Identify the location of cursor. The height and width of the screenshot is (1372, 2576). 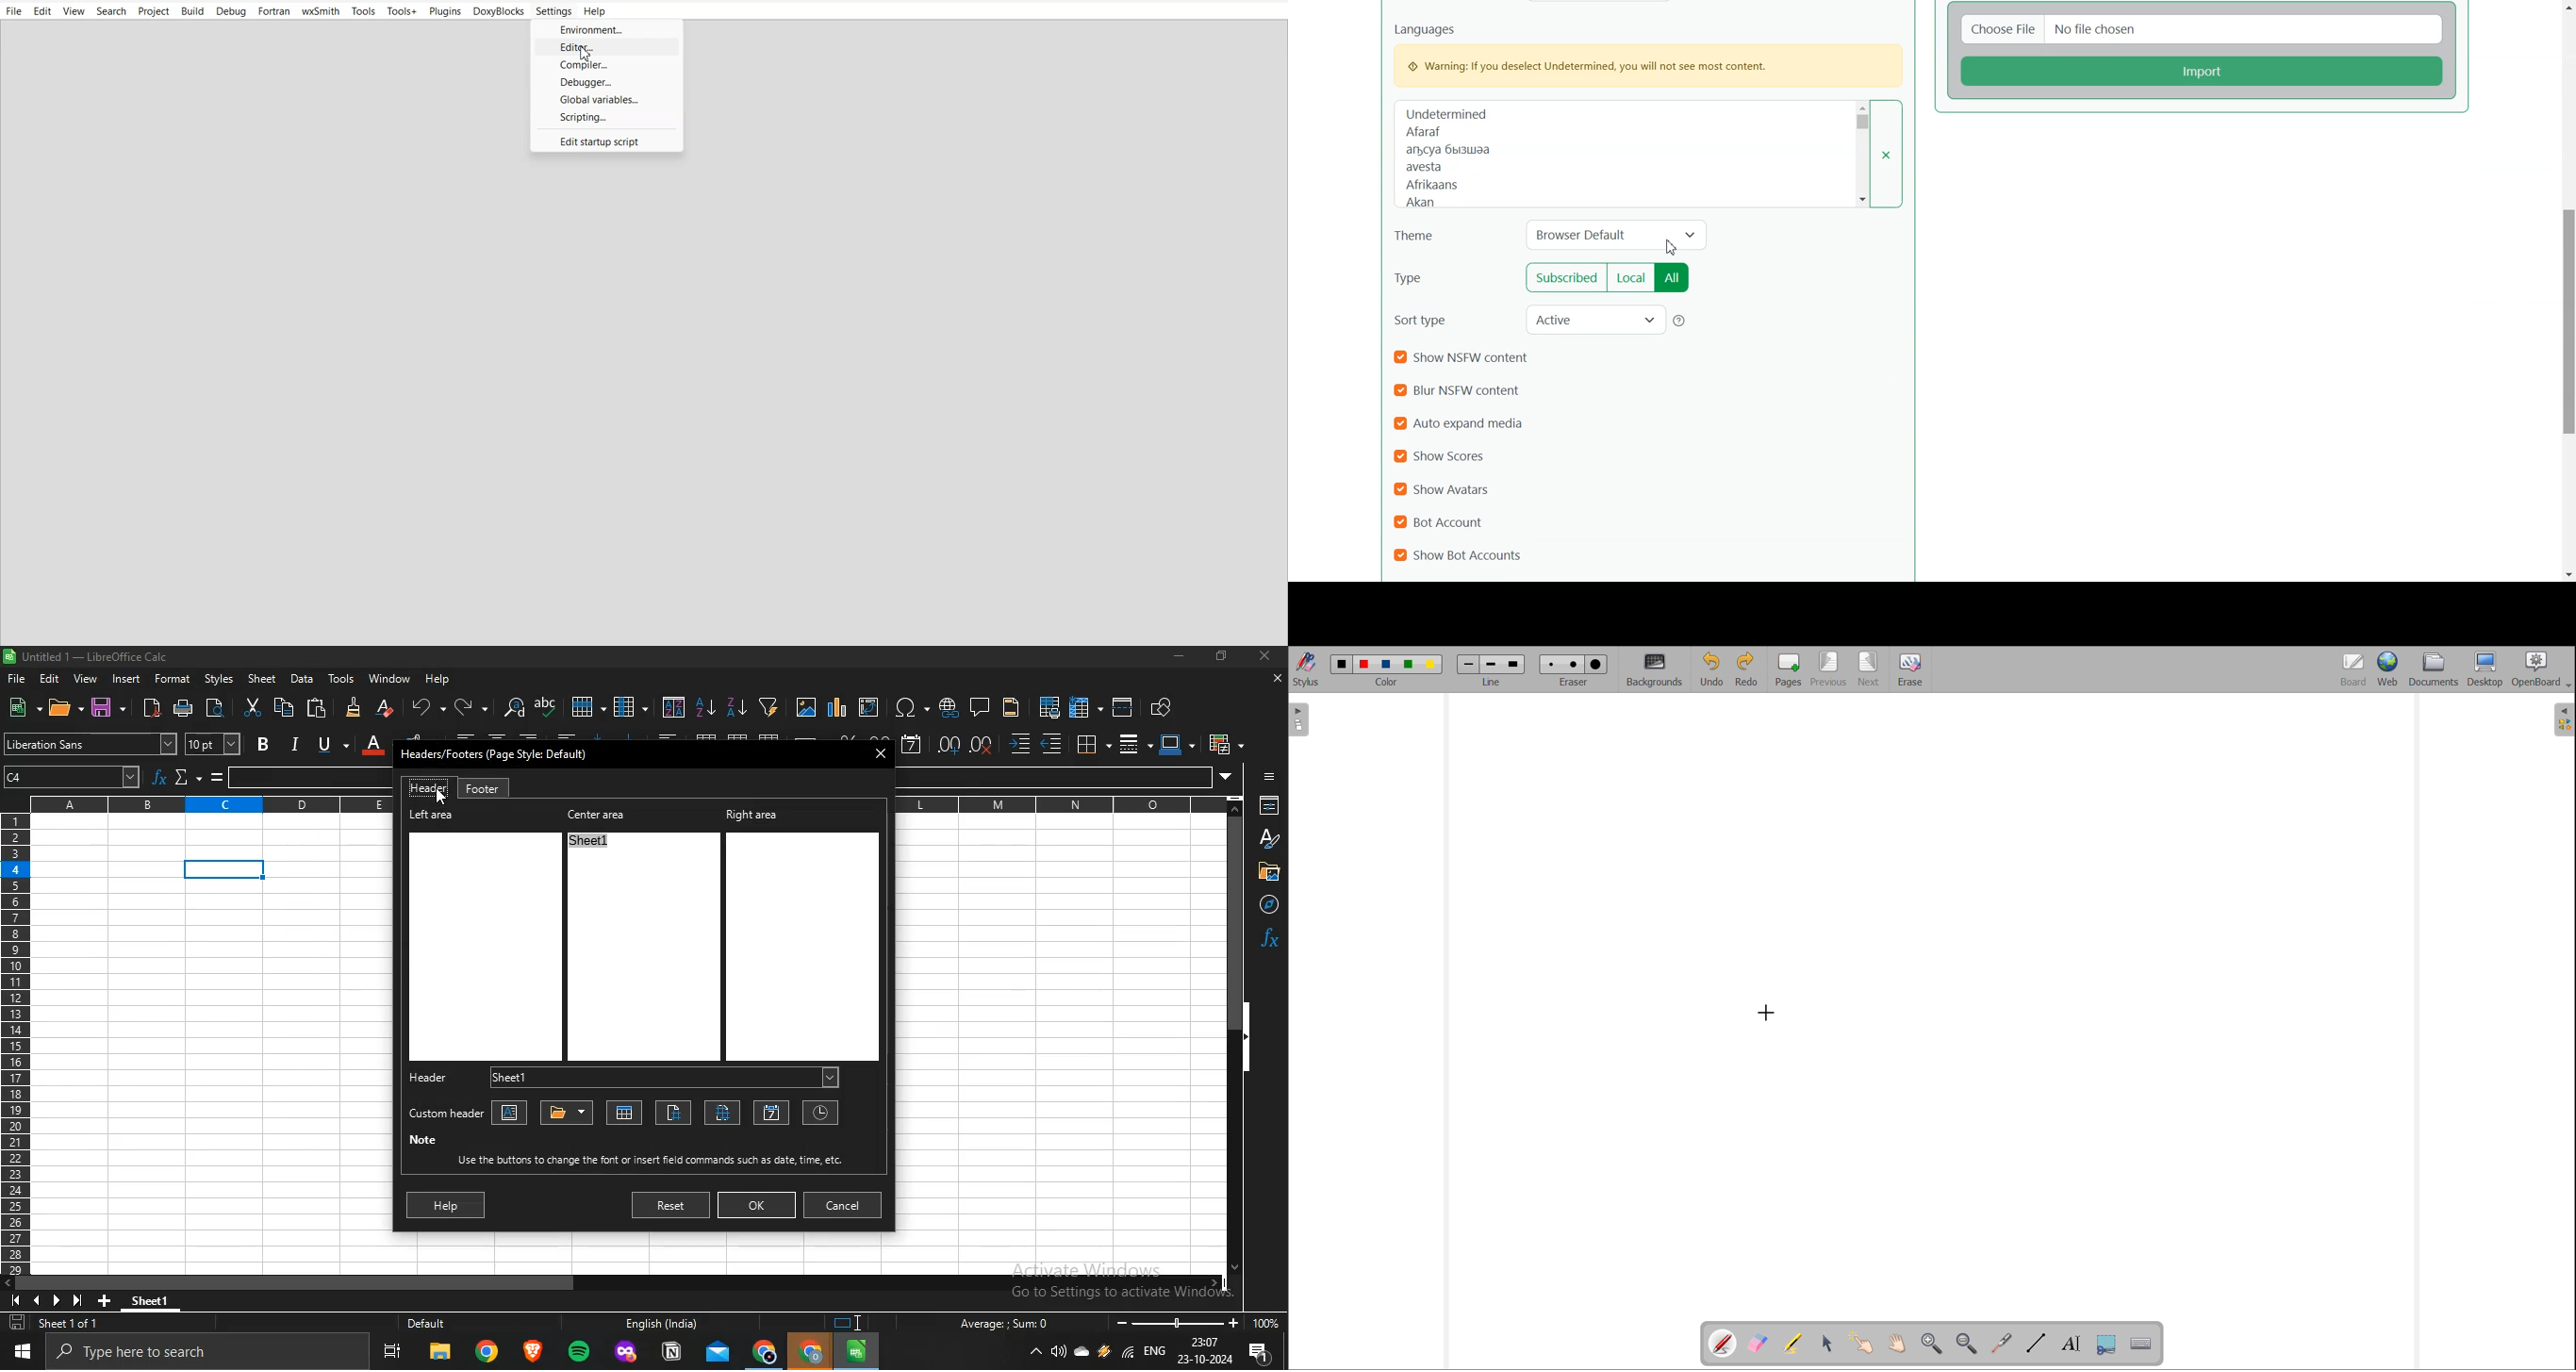
(446, 799).